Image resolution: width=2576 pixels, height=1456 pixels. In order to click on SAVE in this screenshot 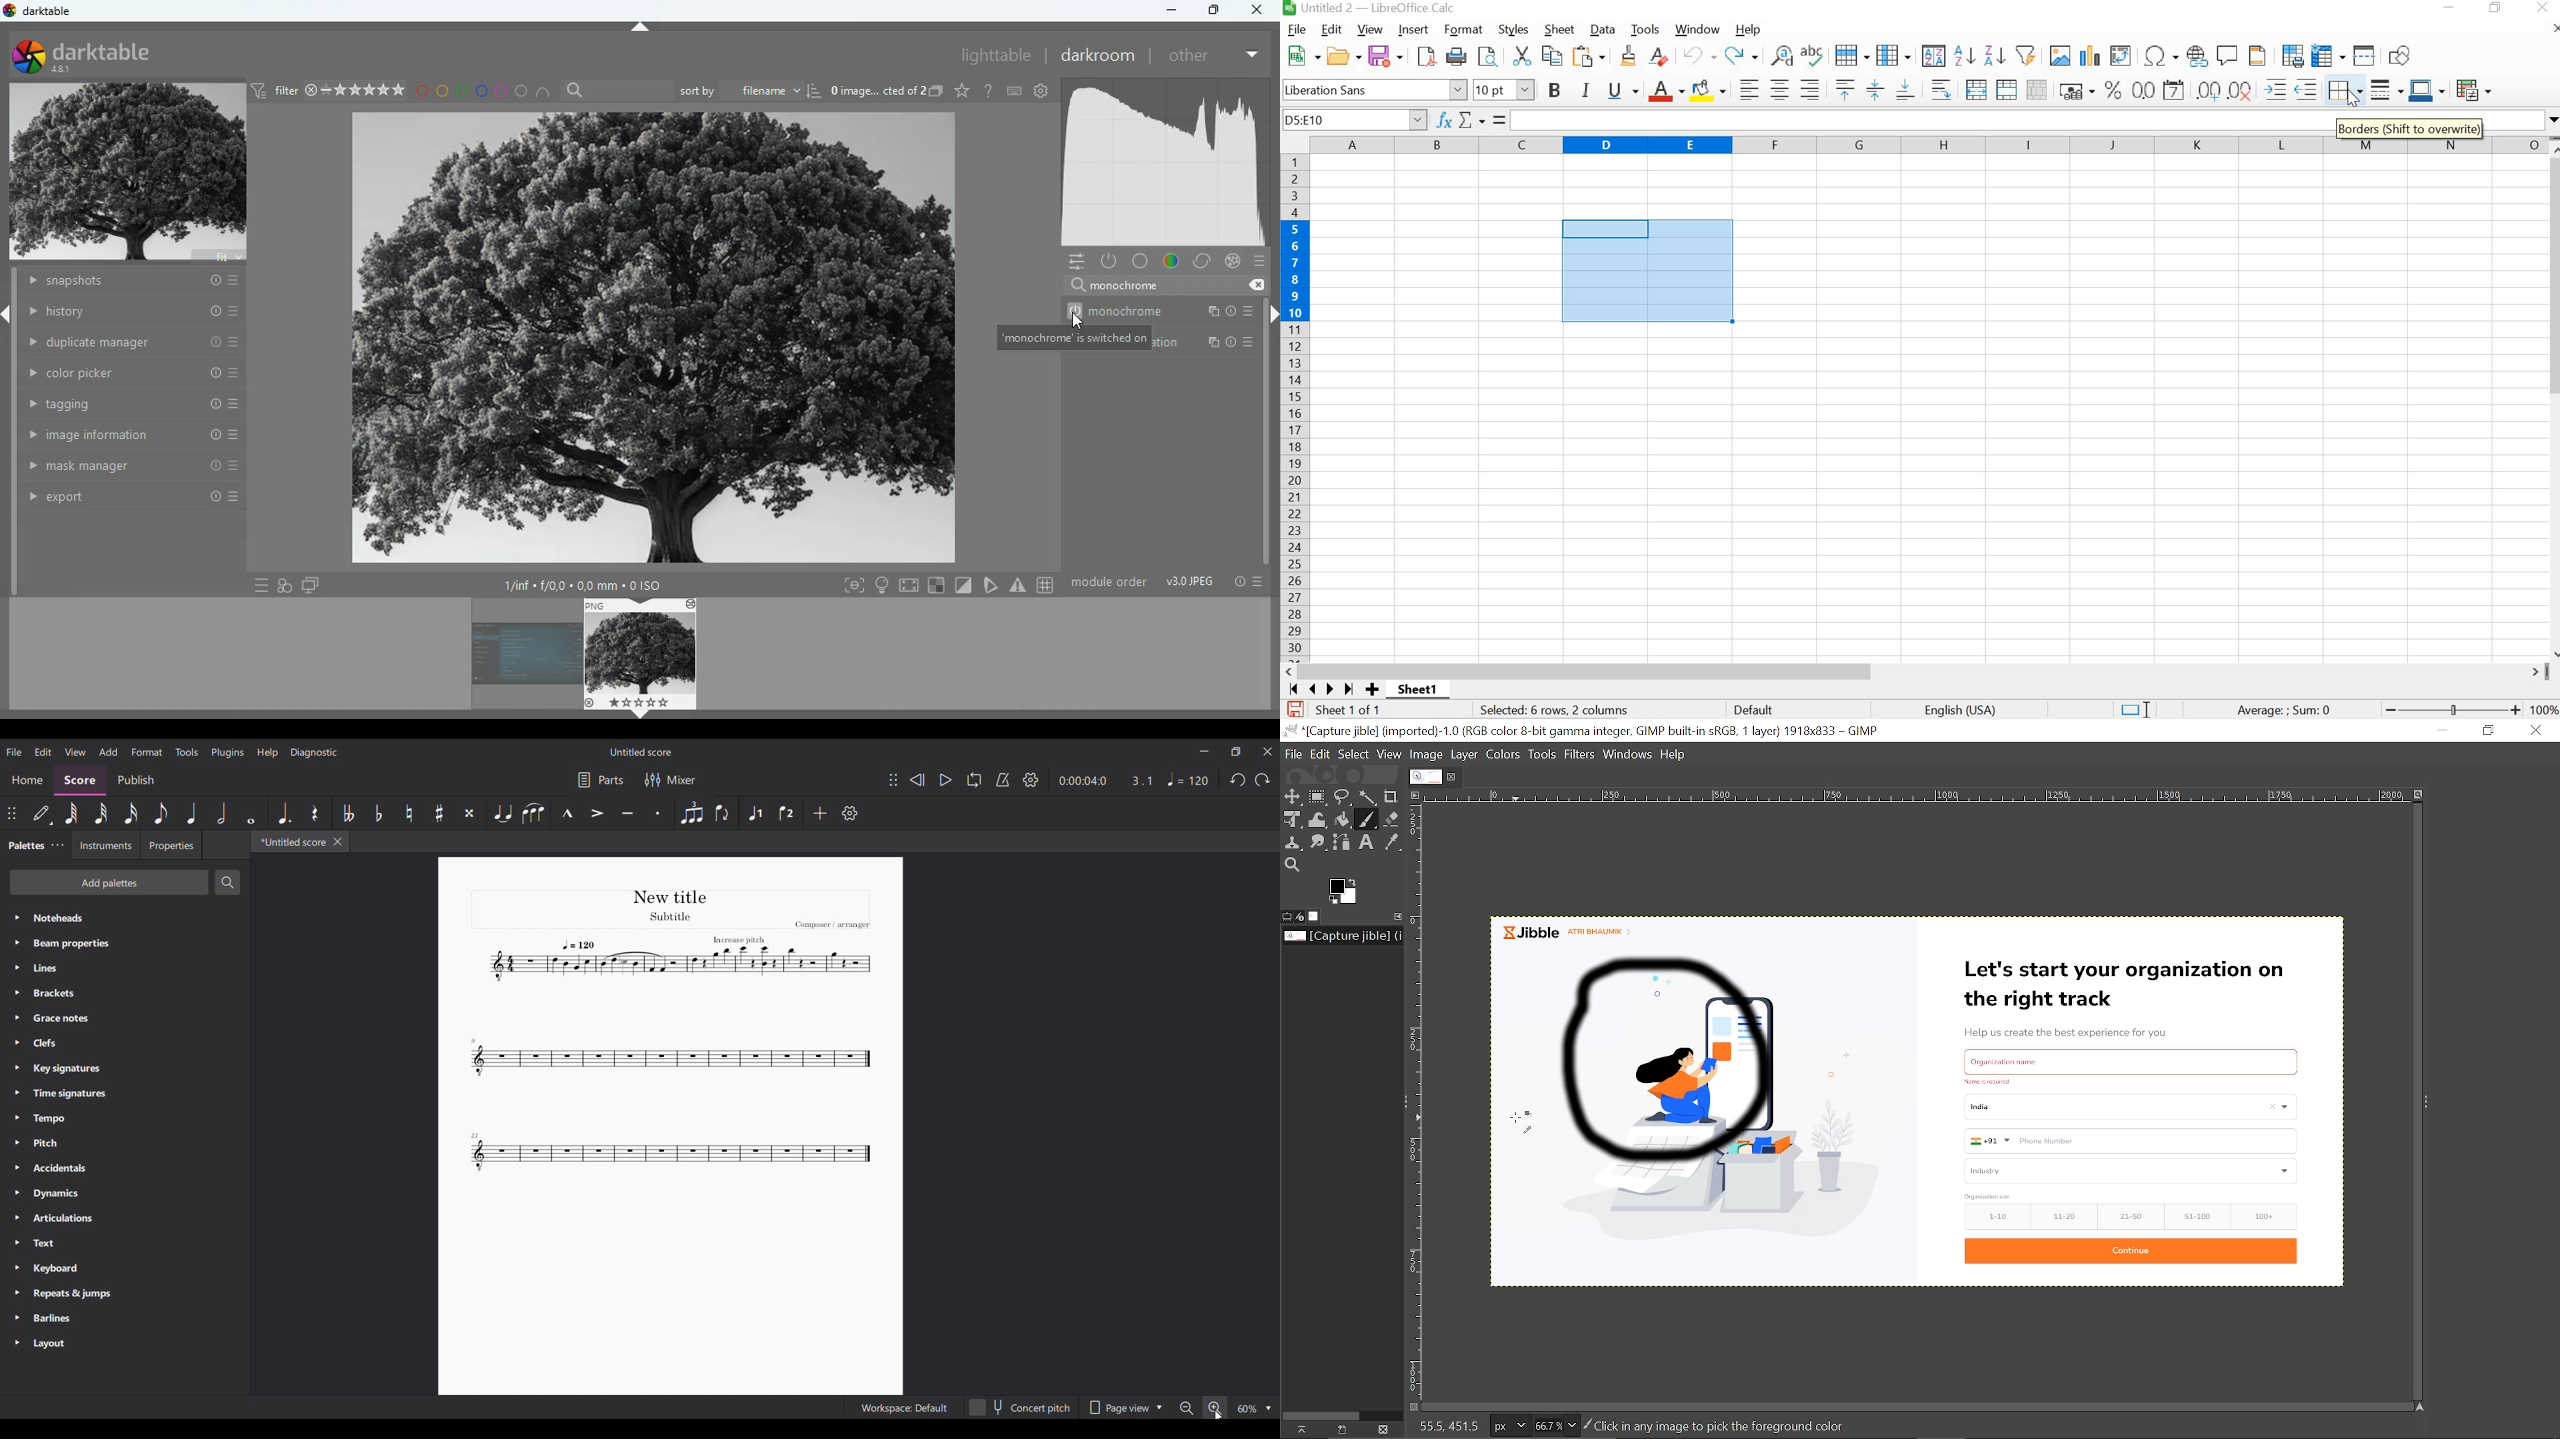, I will do `click(1386, 55)`.